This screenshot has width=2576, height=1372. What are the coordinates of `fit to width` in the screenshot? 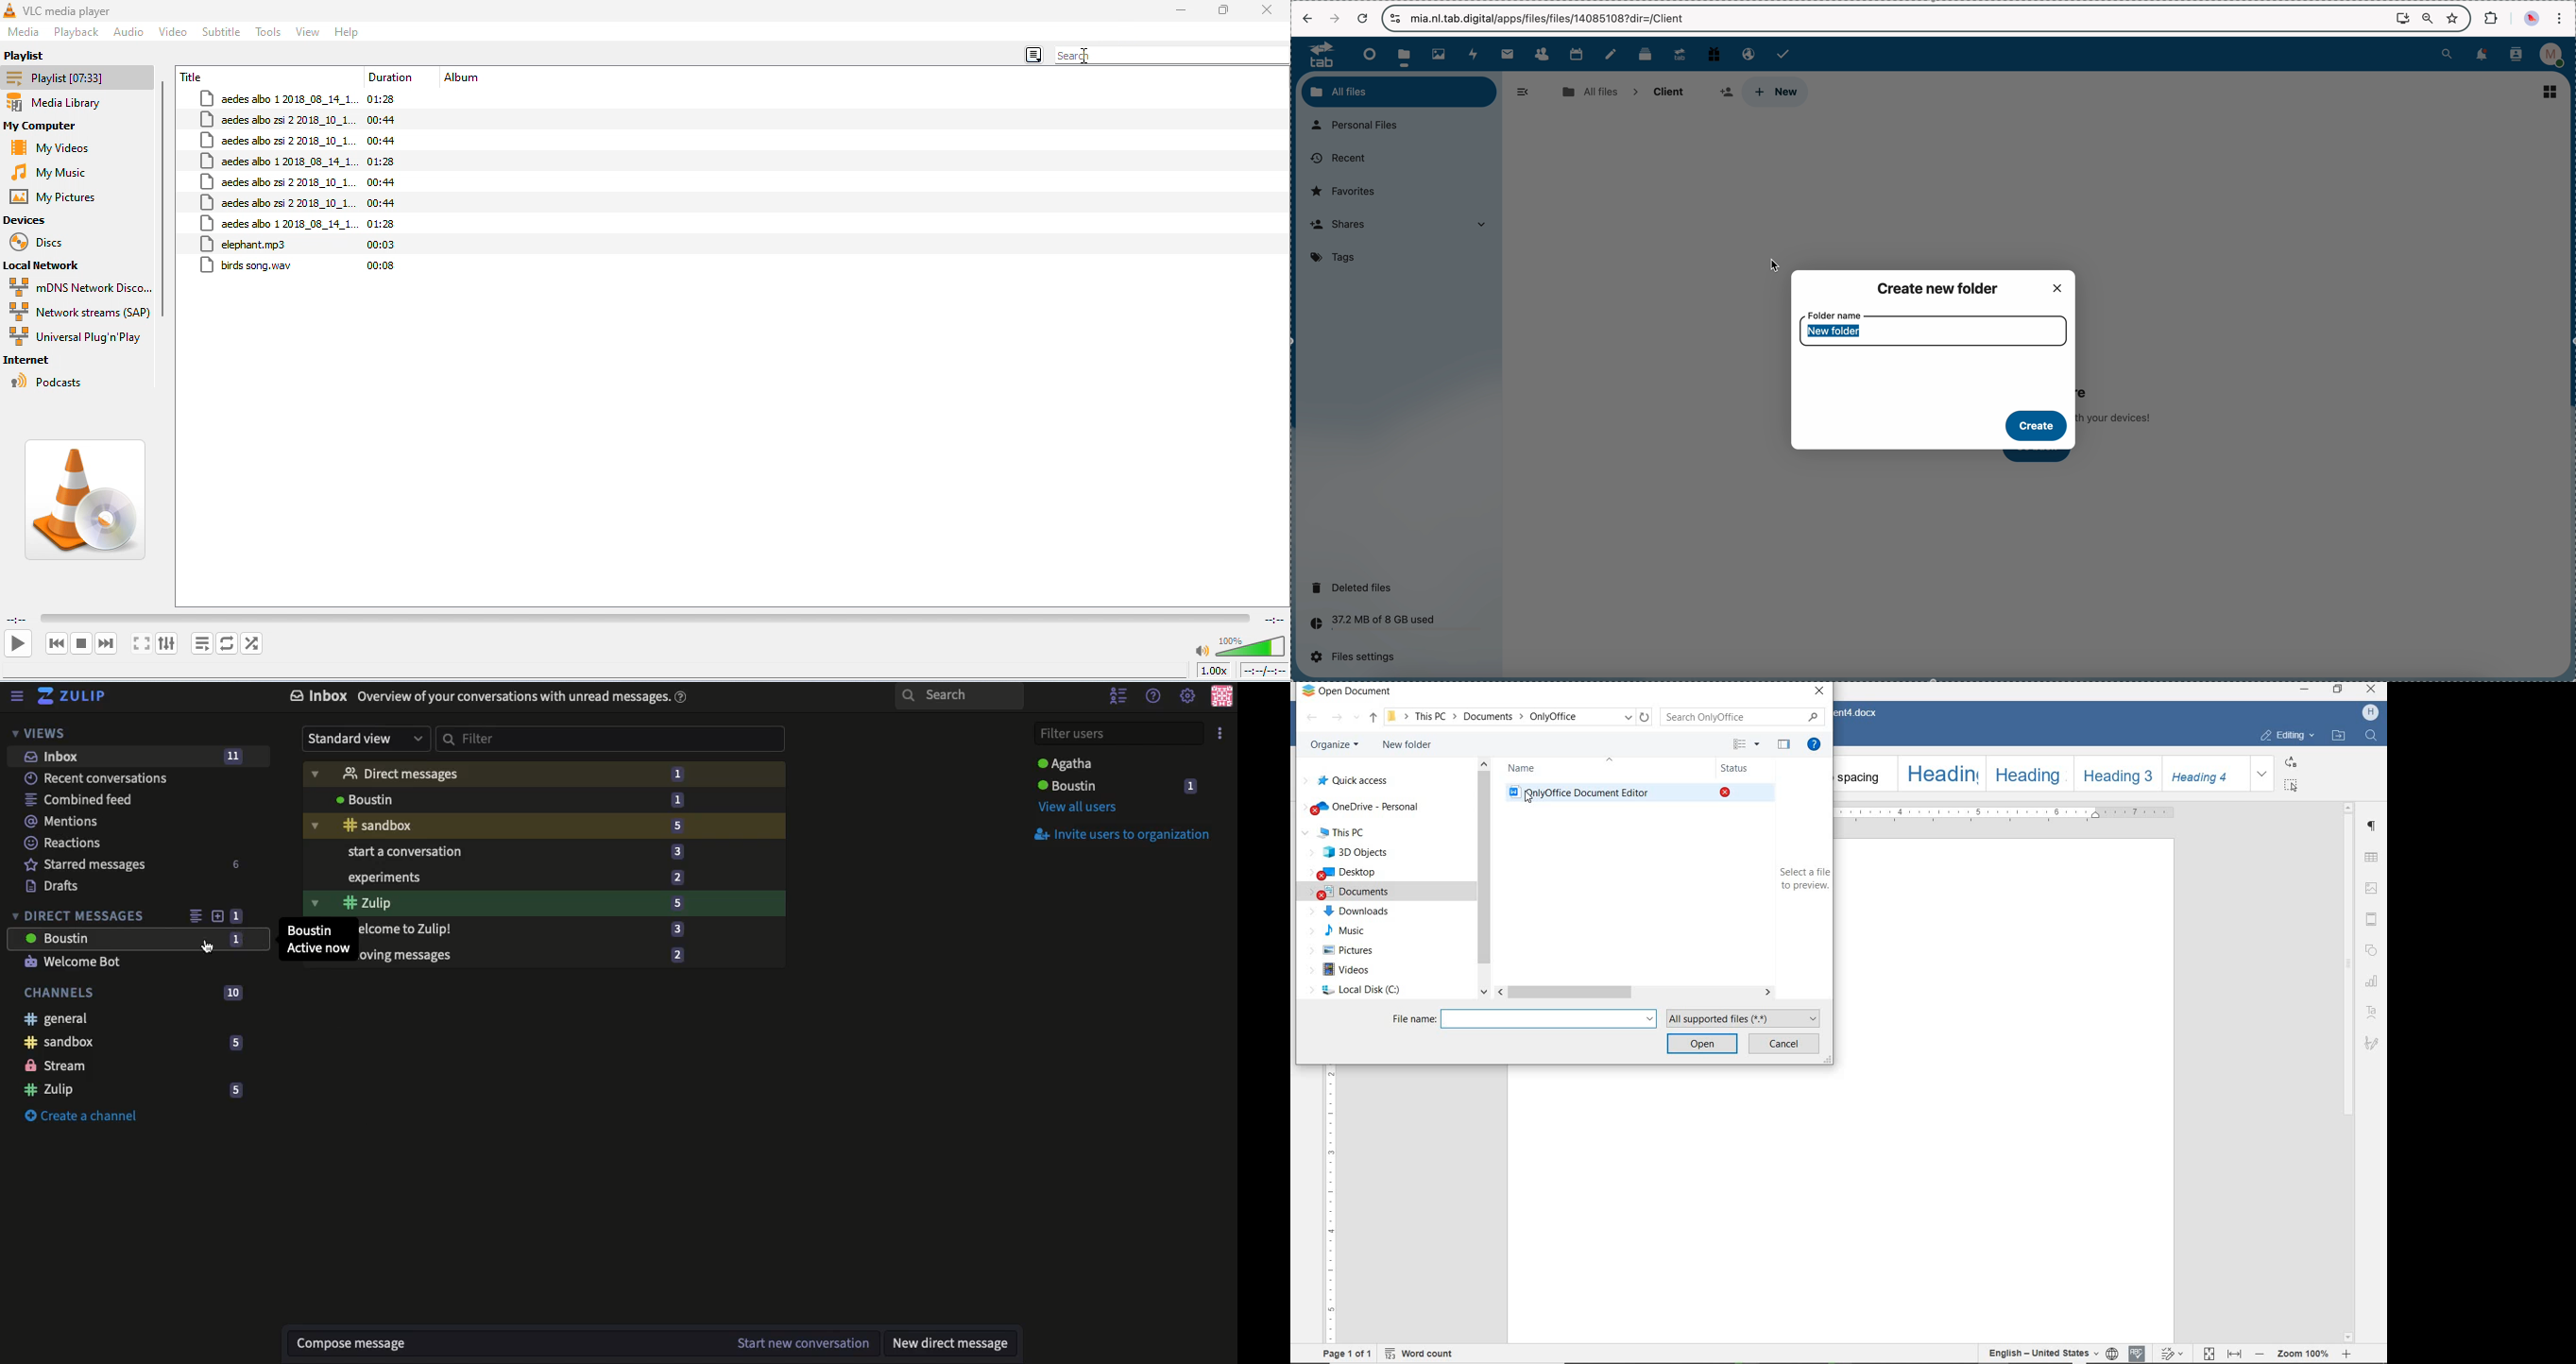 It's located at (2236, 1354).